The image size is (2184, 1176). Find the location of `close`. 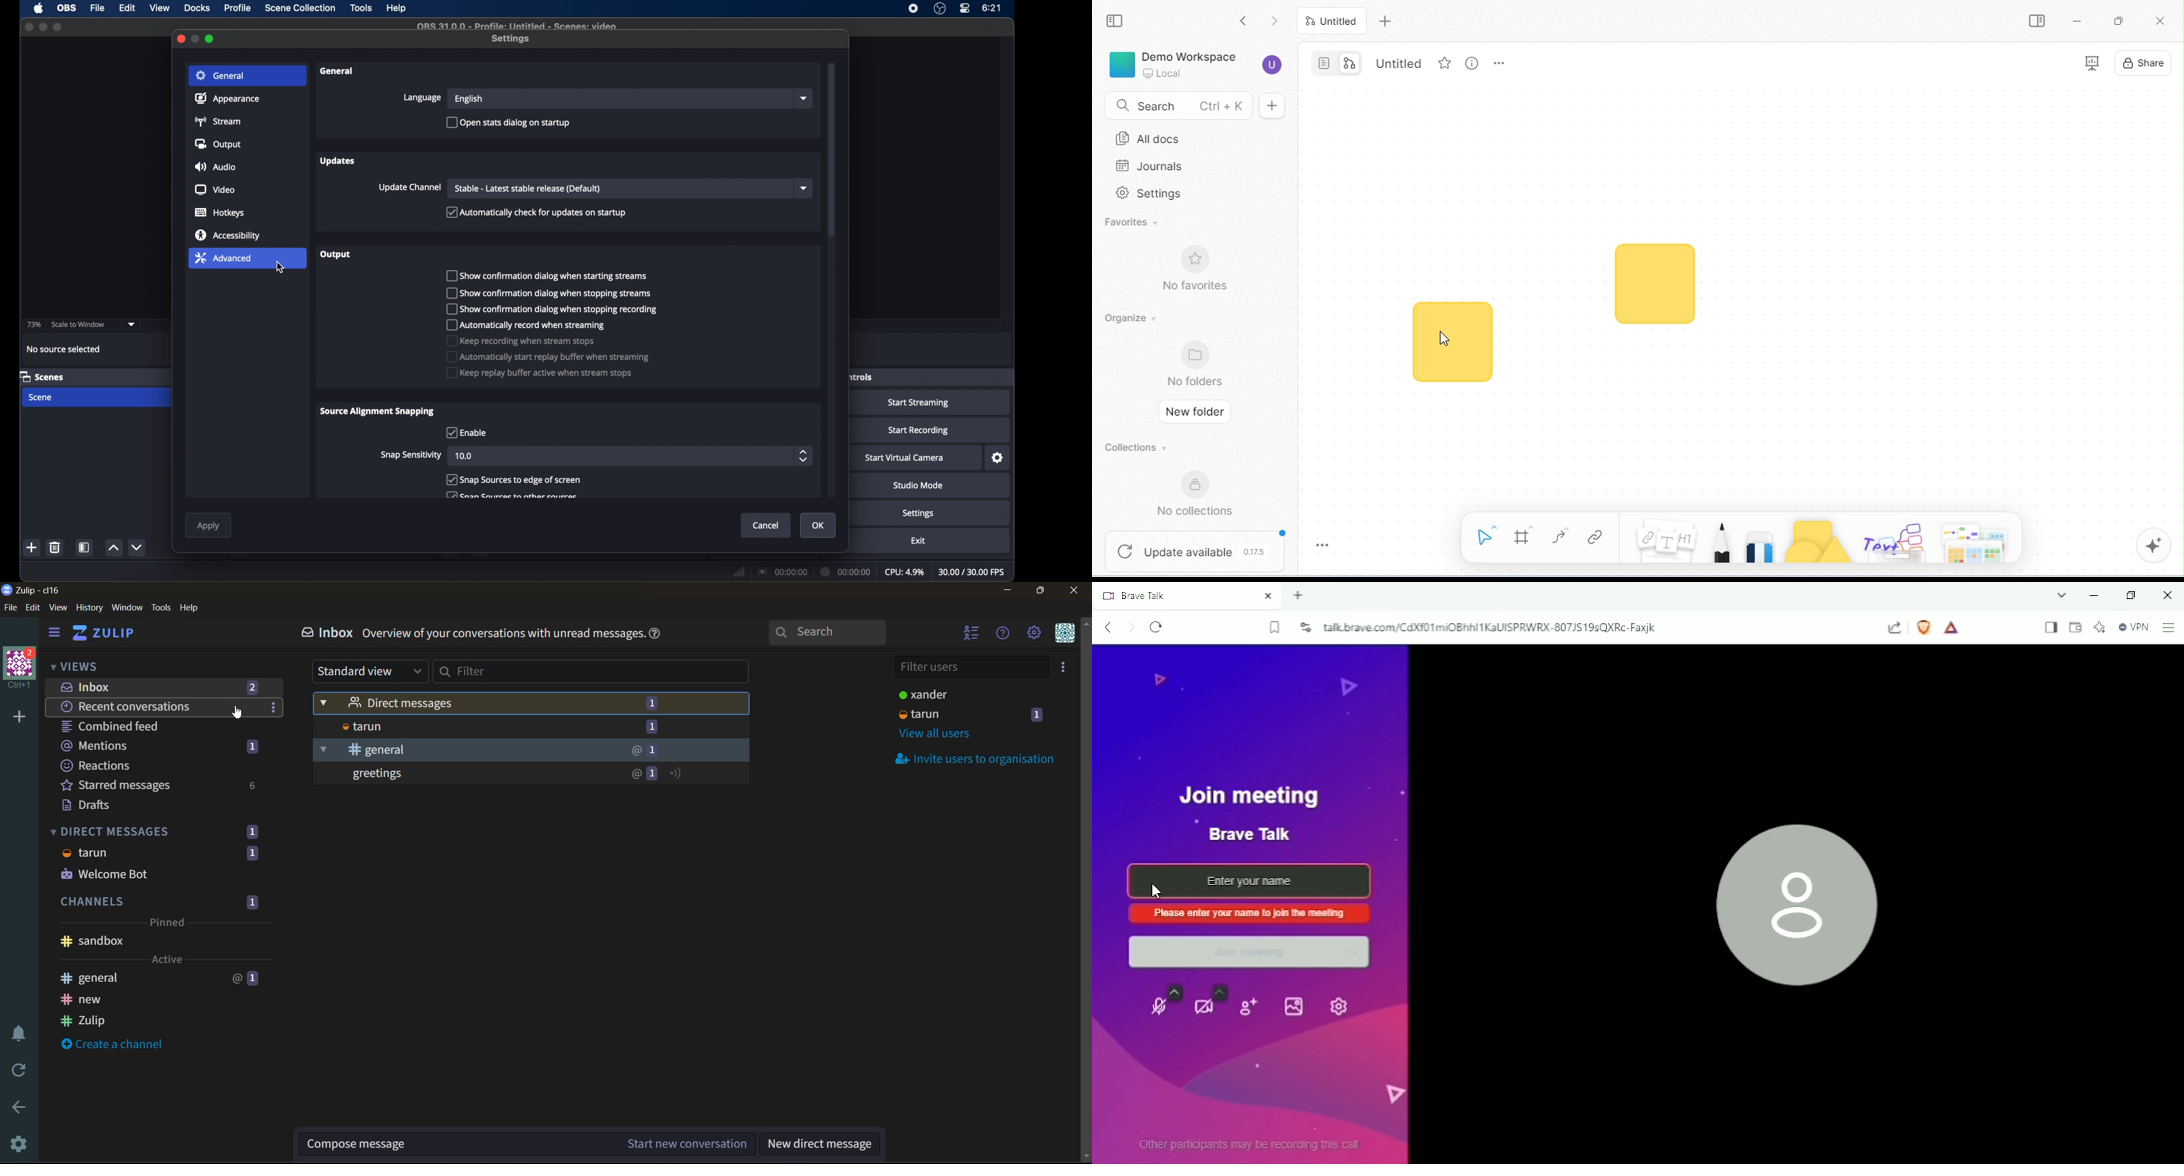

close is located at coordinates (181, 38).